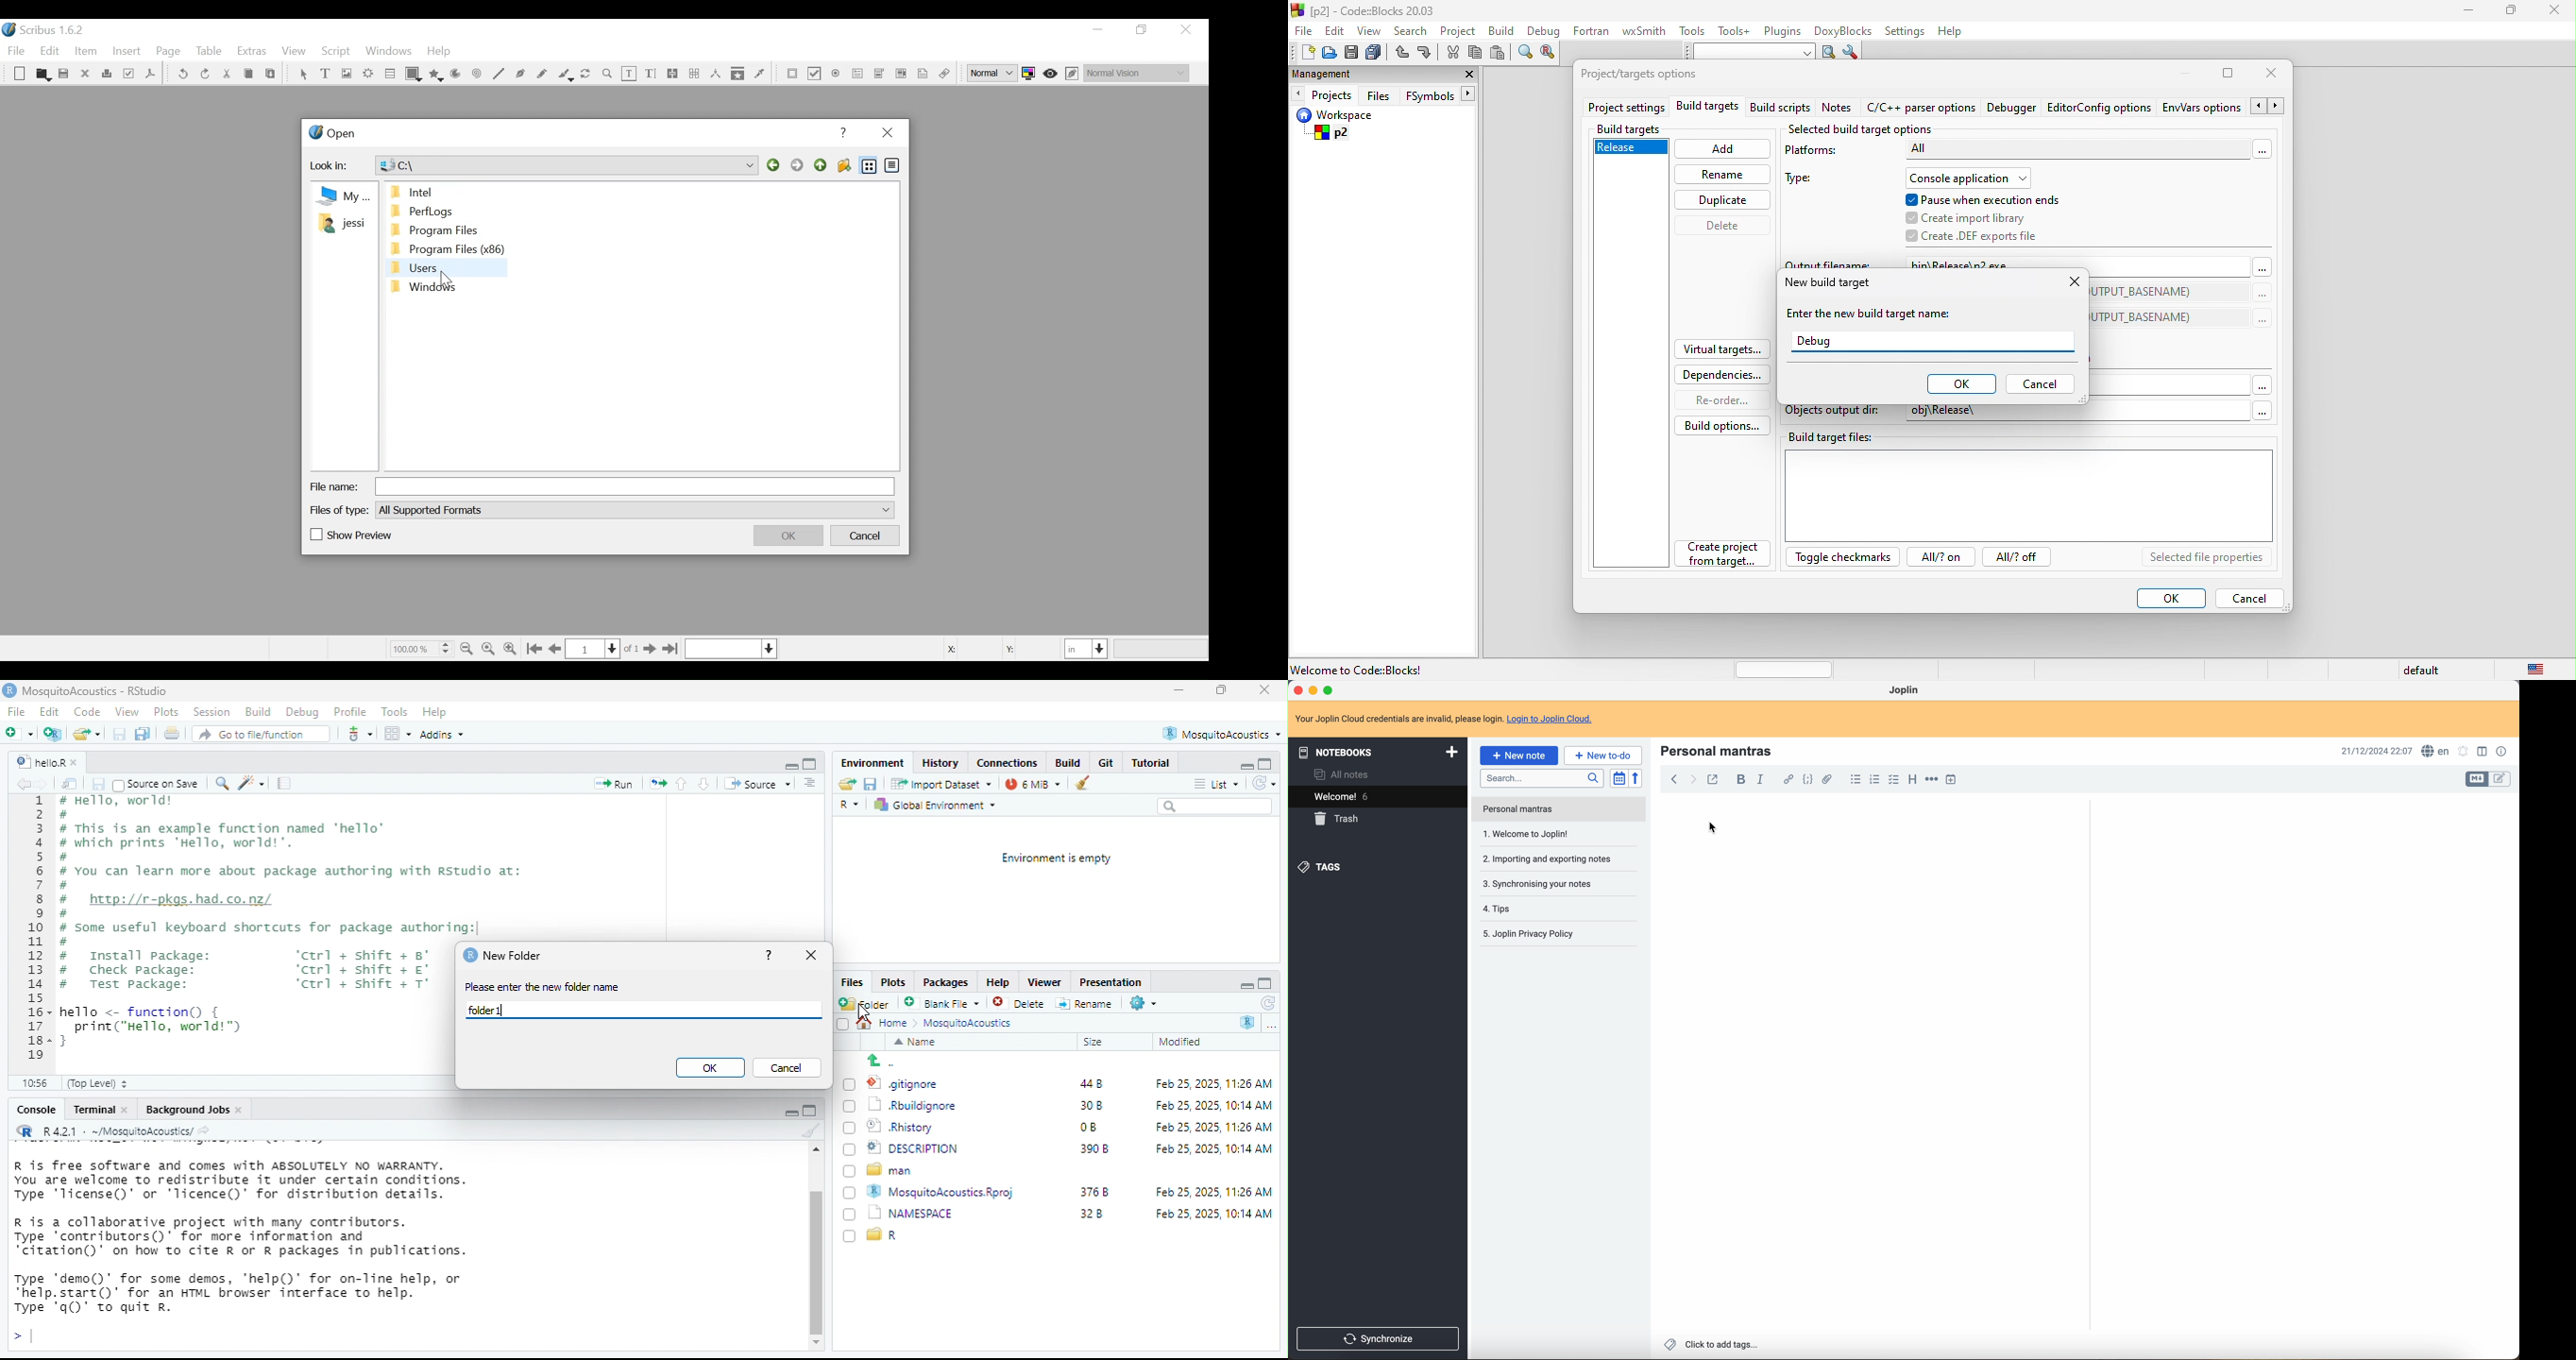  What do you see at coordinates (738, 73) in the screenshot?
I see `Copy Item properties` at bounding box center [738, 73].